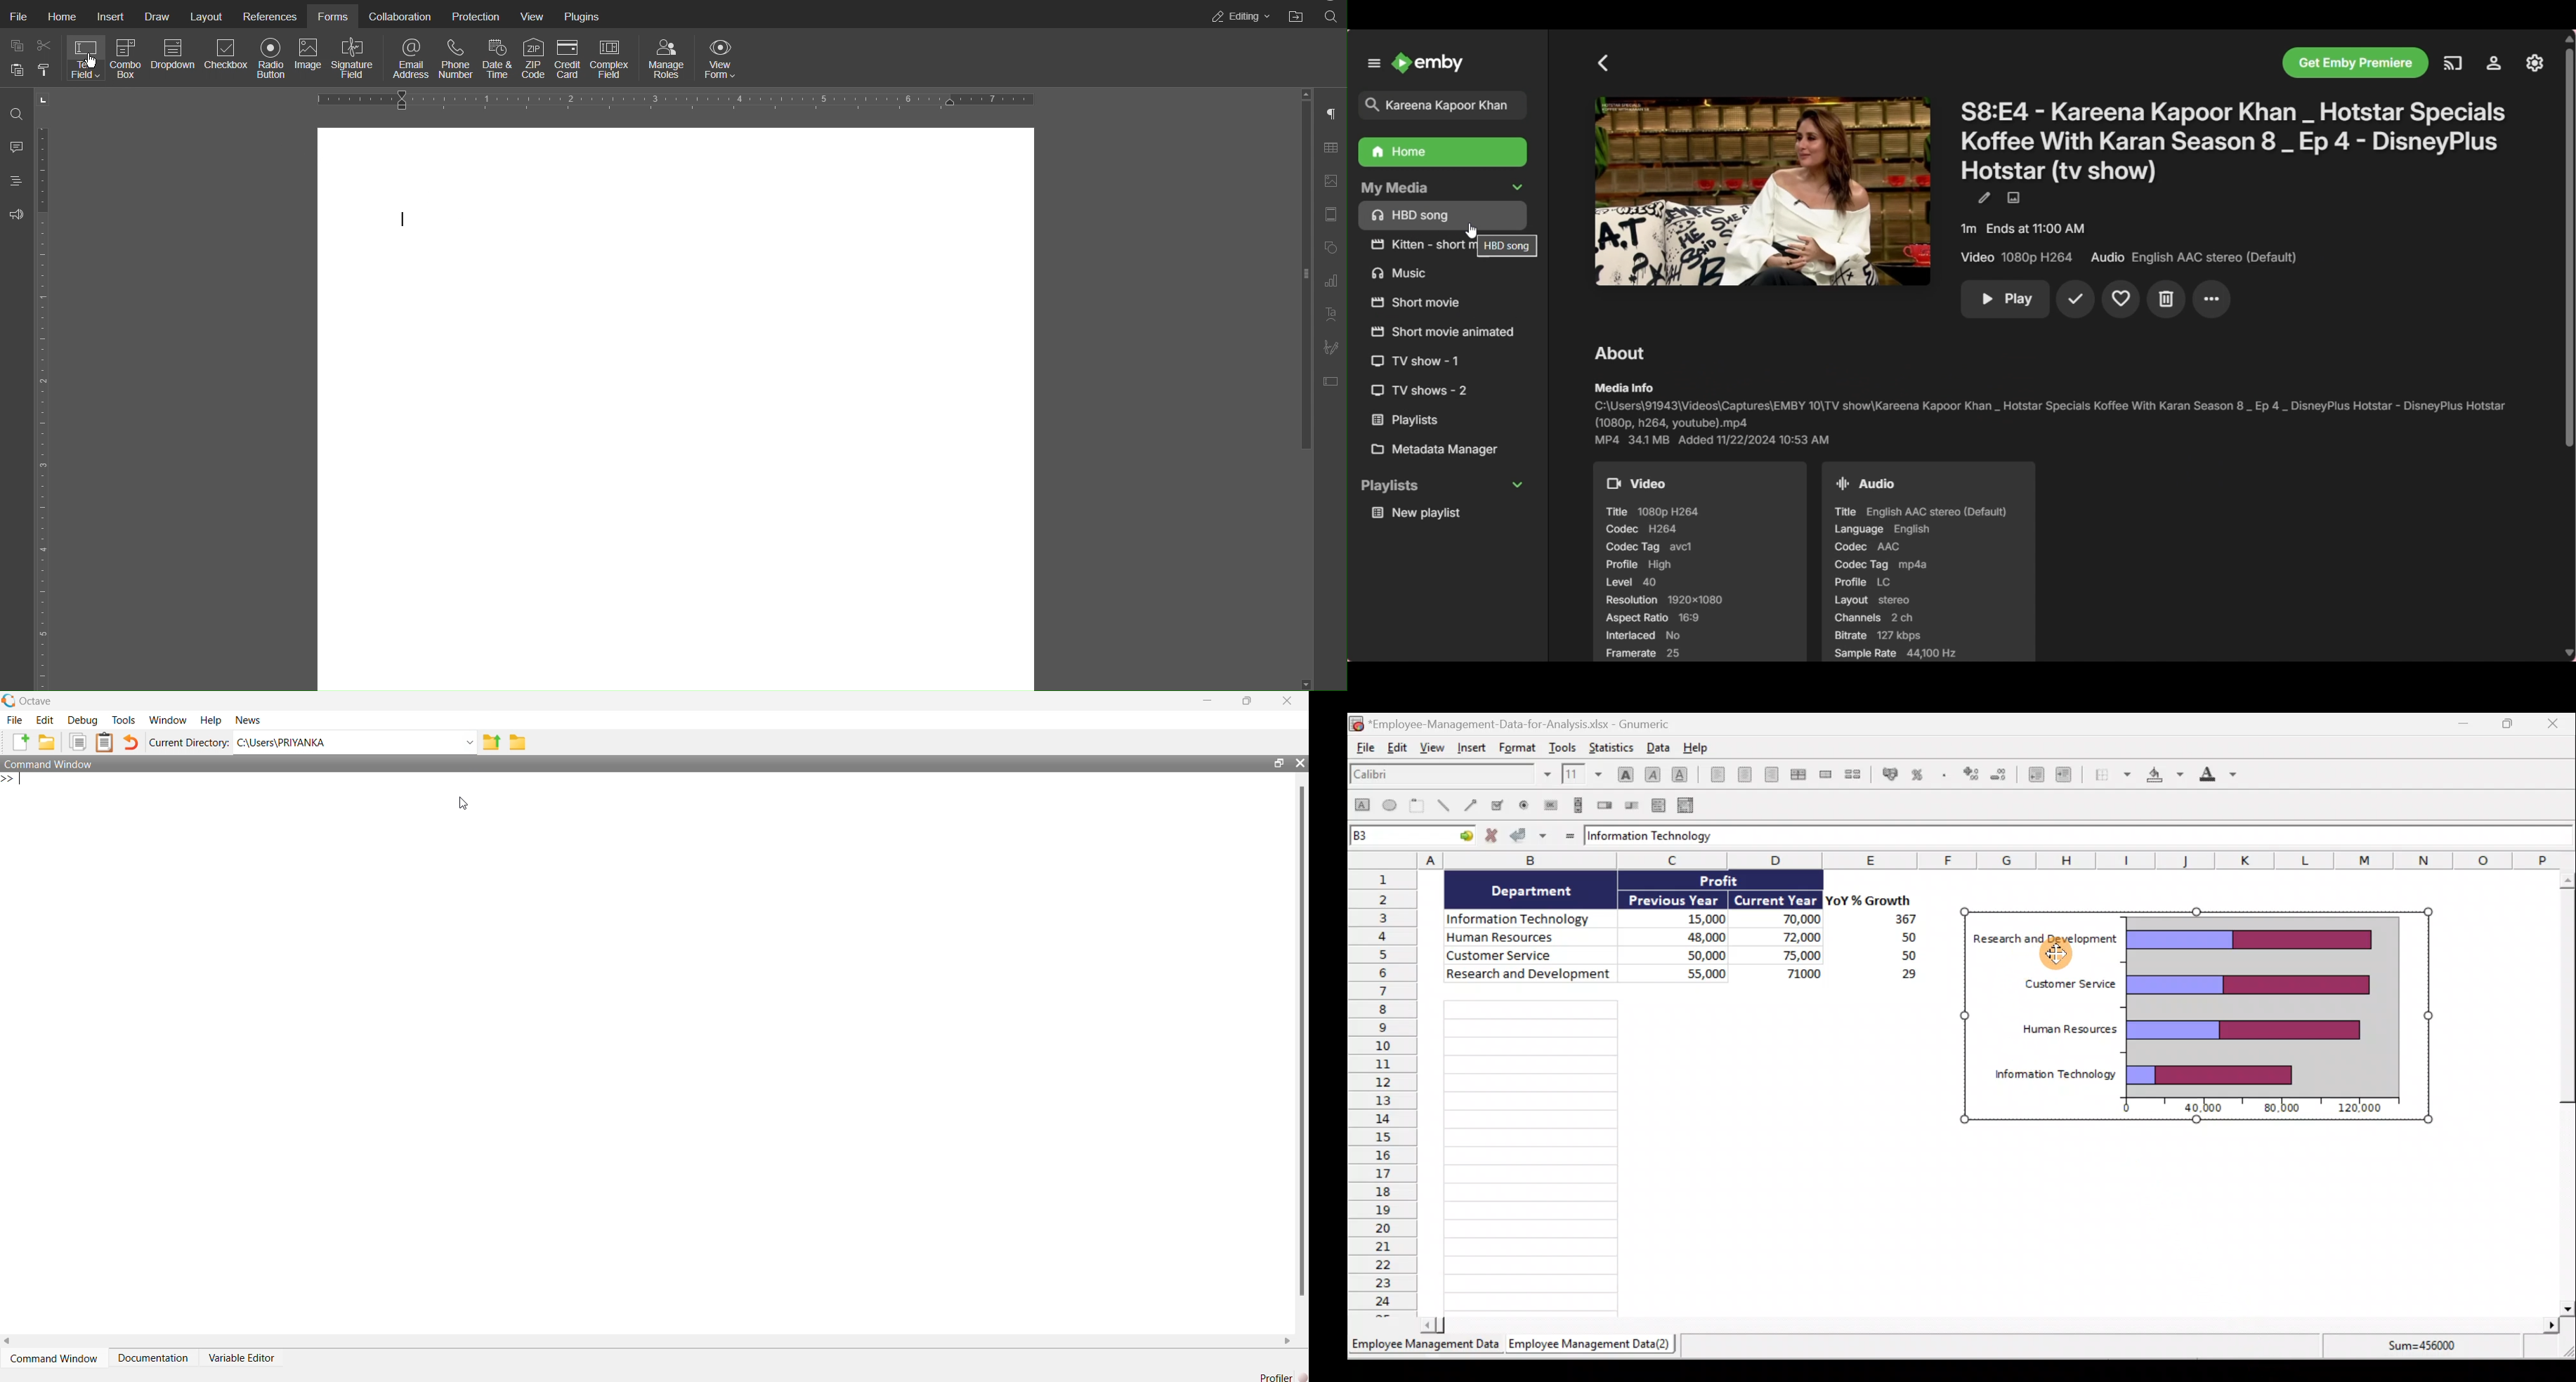 The height and width of the screenshot is (1400, 2576). What do you see at coordinates (1297, 15) in the screenshot?
I see `Open File Location` at bounding box center [1297, 15].